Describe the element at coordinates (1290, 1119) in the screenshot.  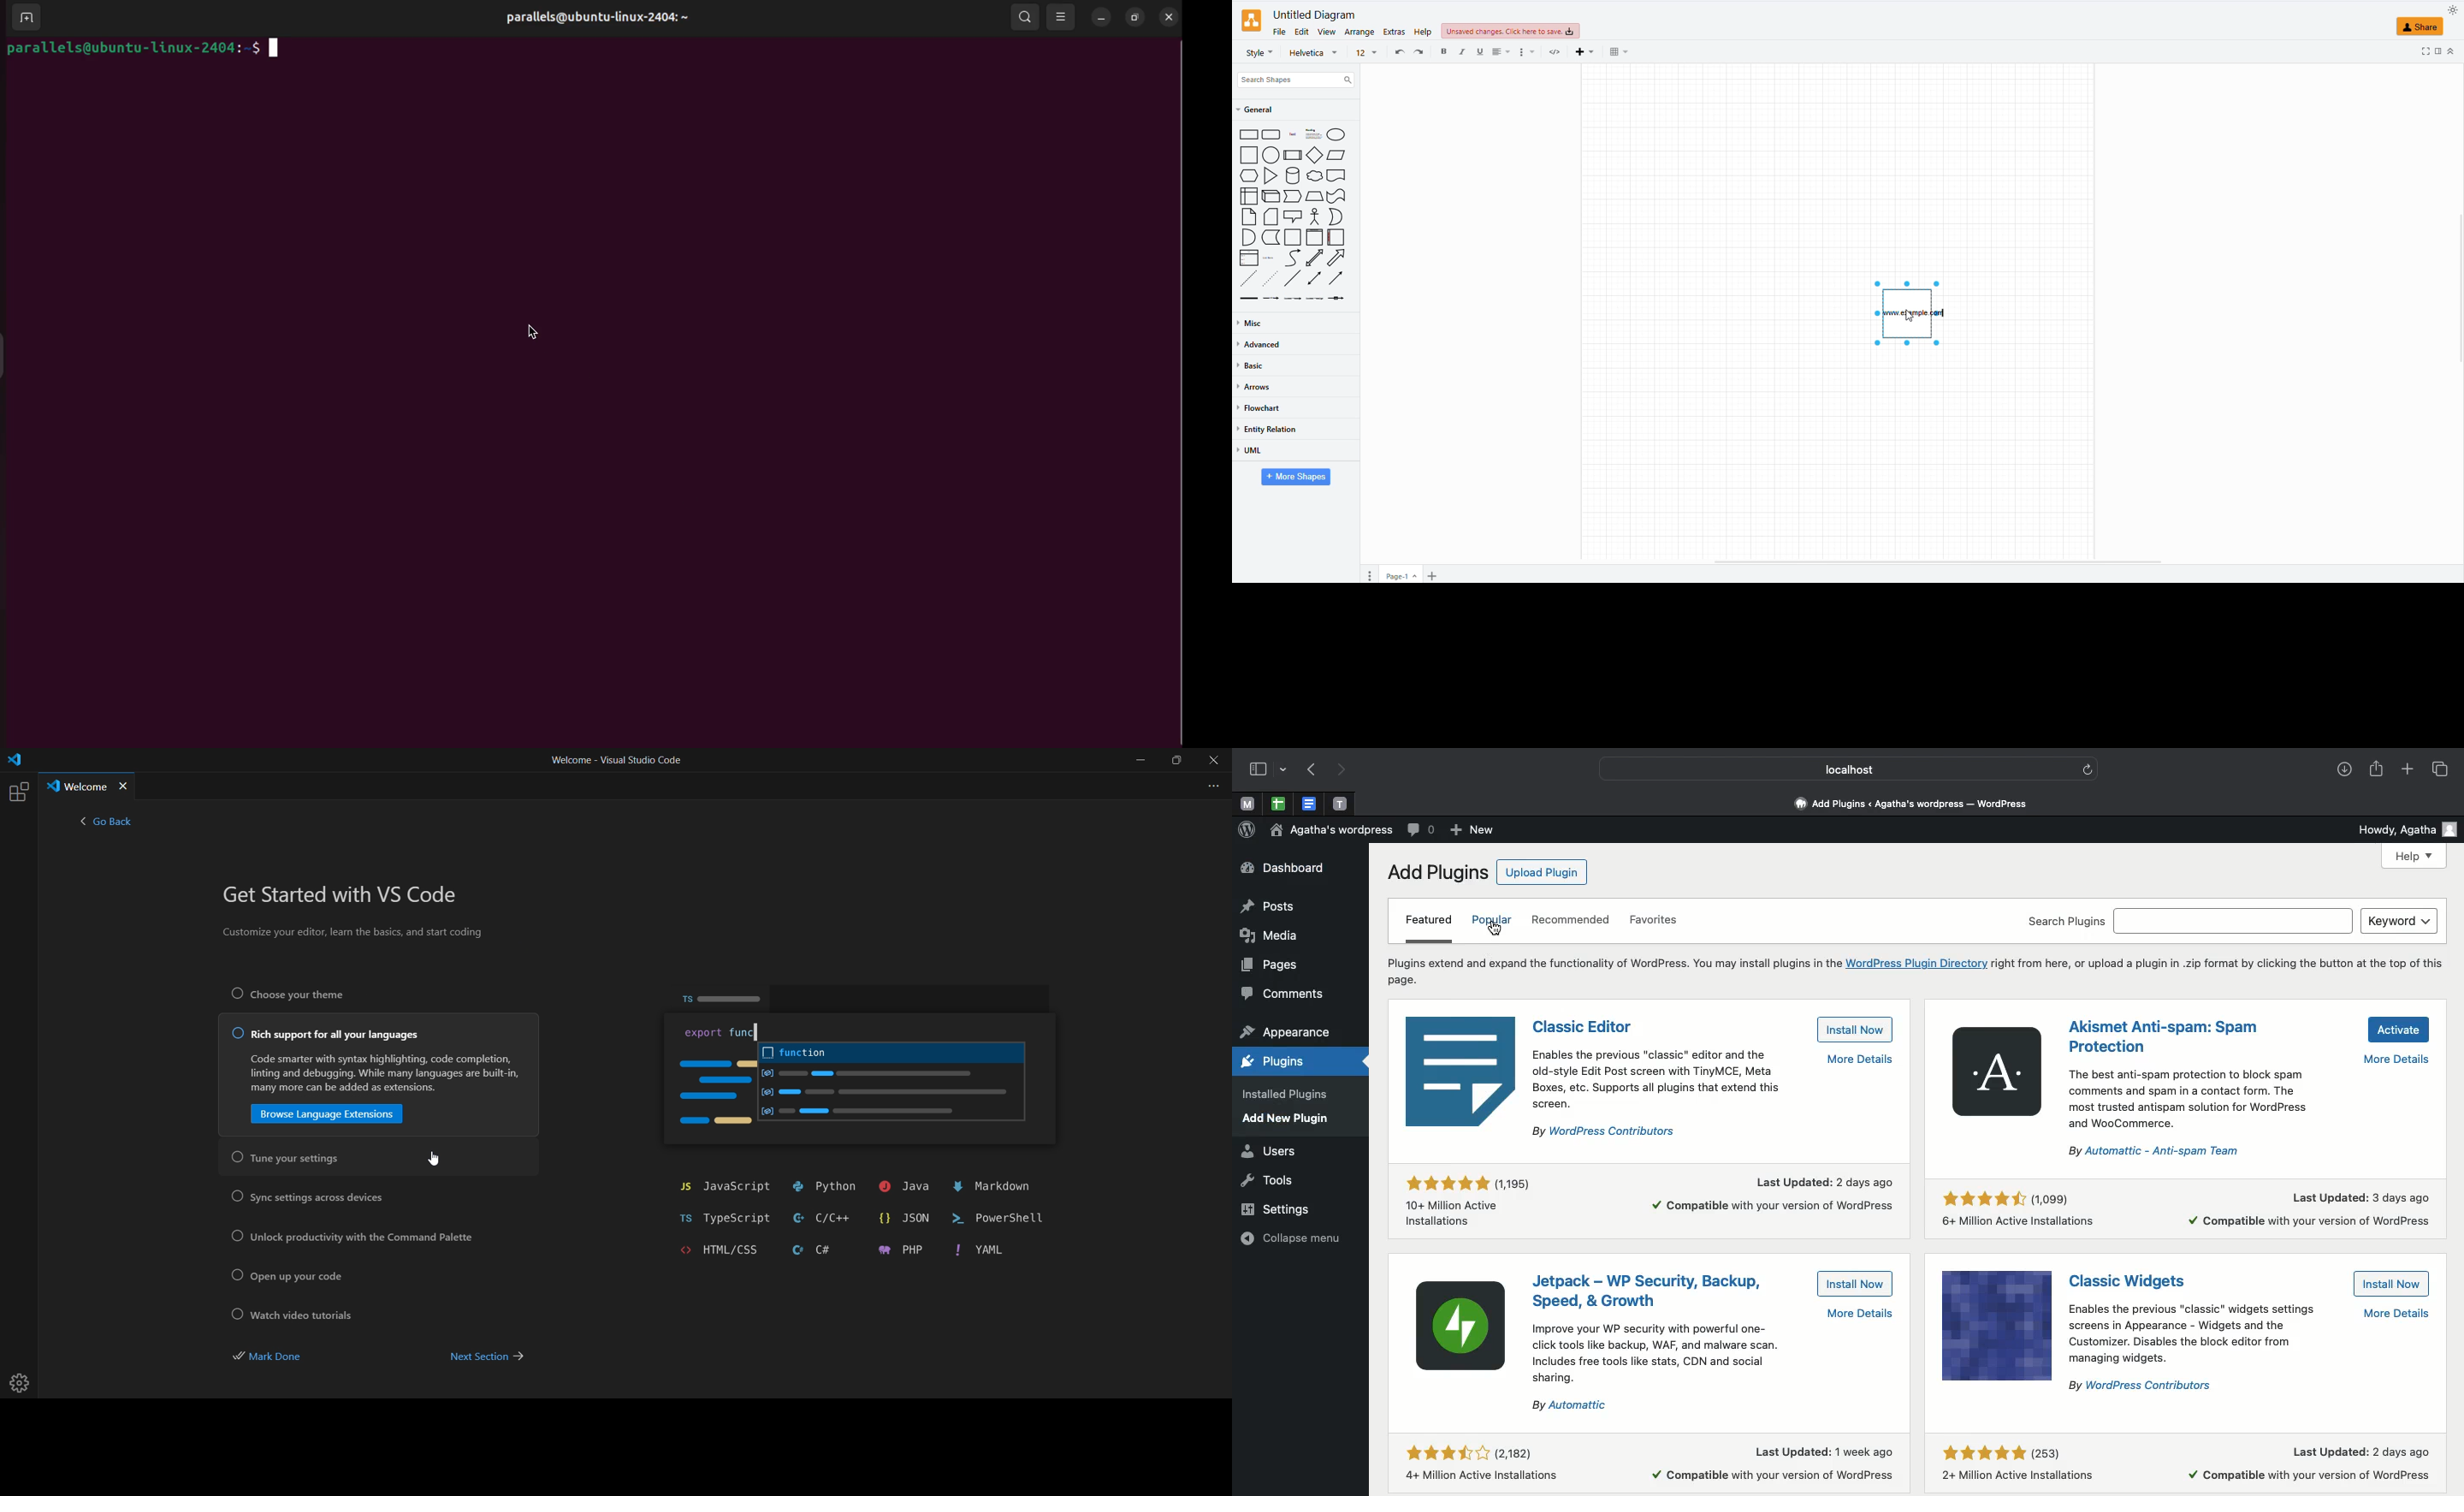
I see `add new plugin` at that location.